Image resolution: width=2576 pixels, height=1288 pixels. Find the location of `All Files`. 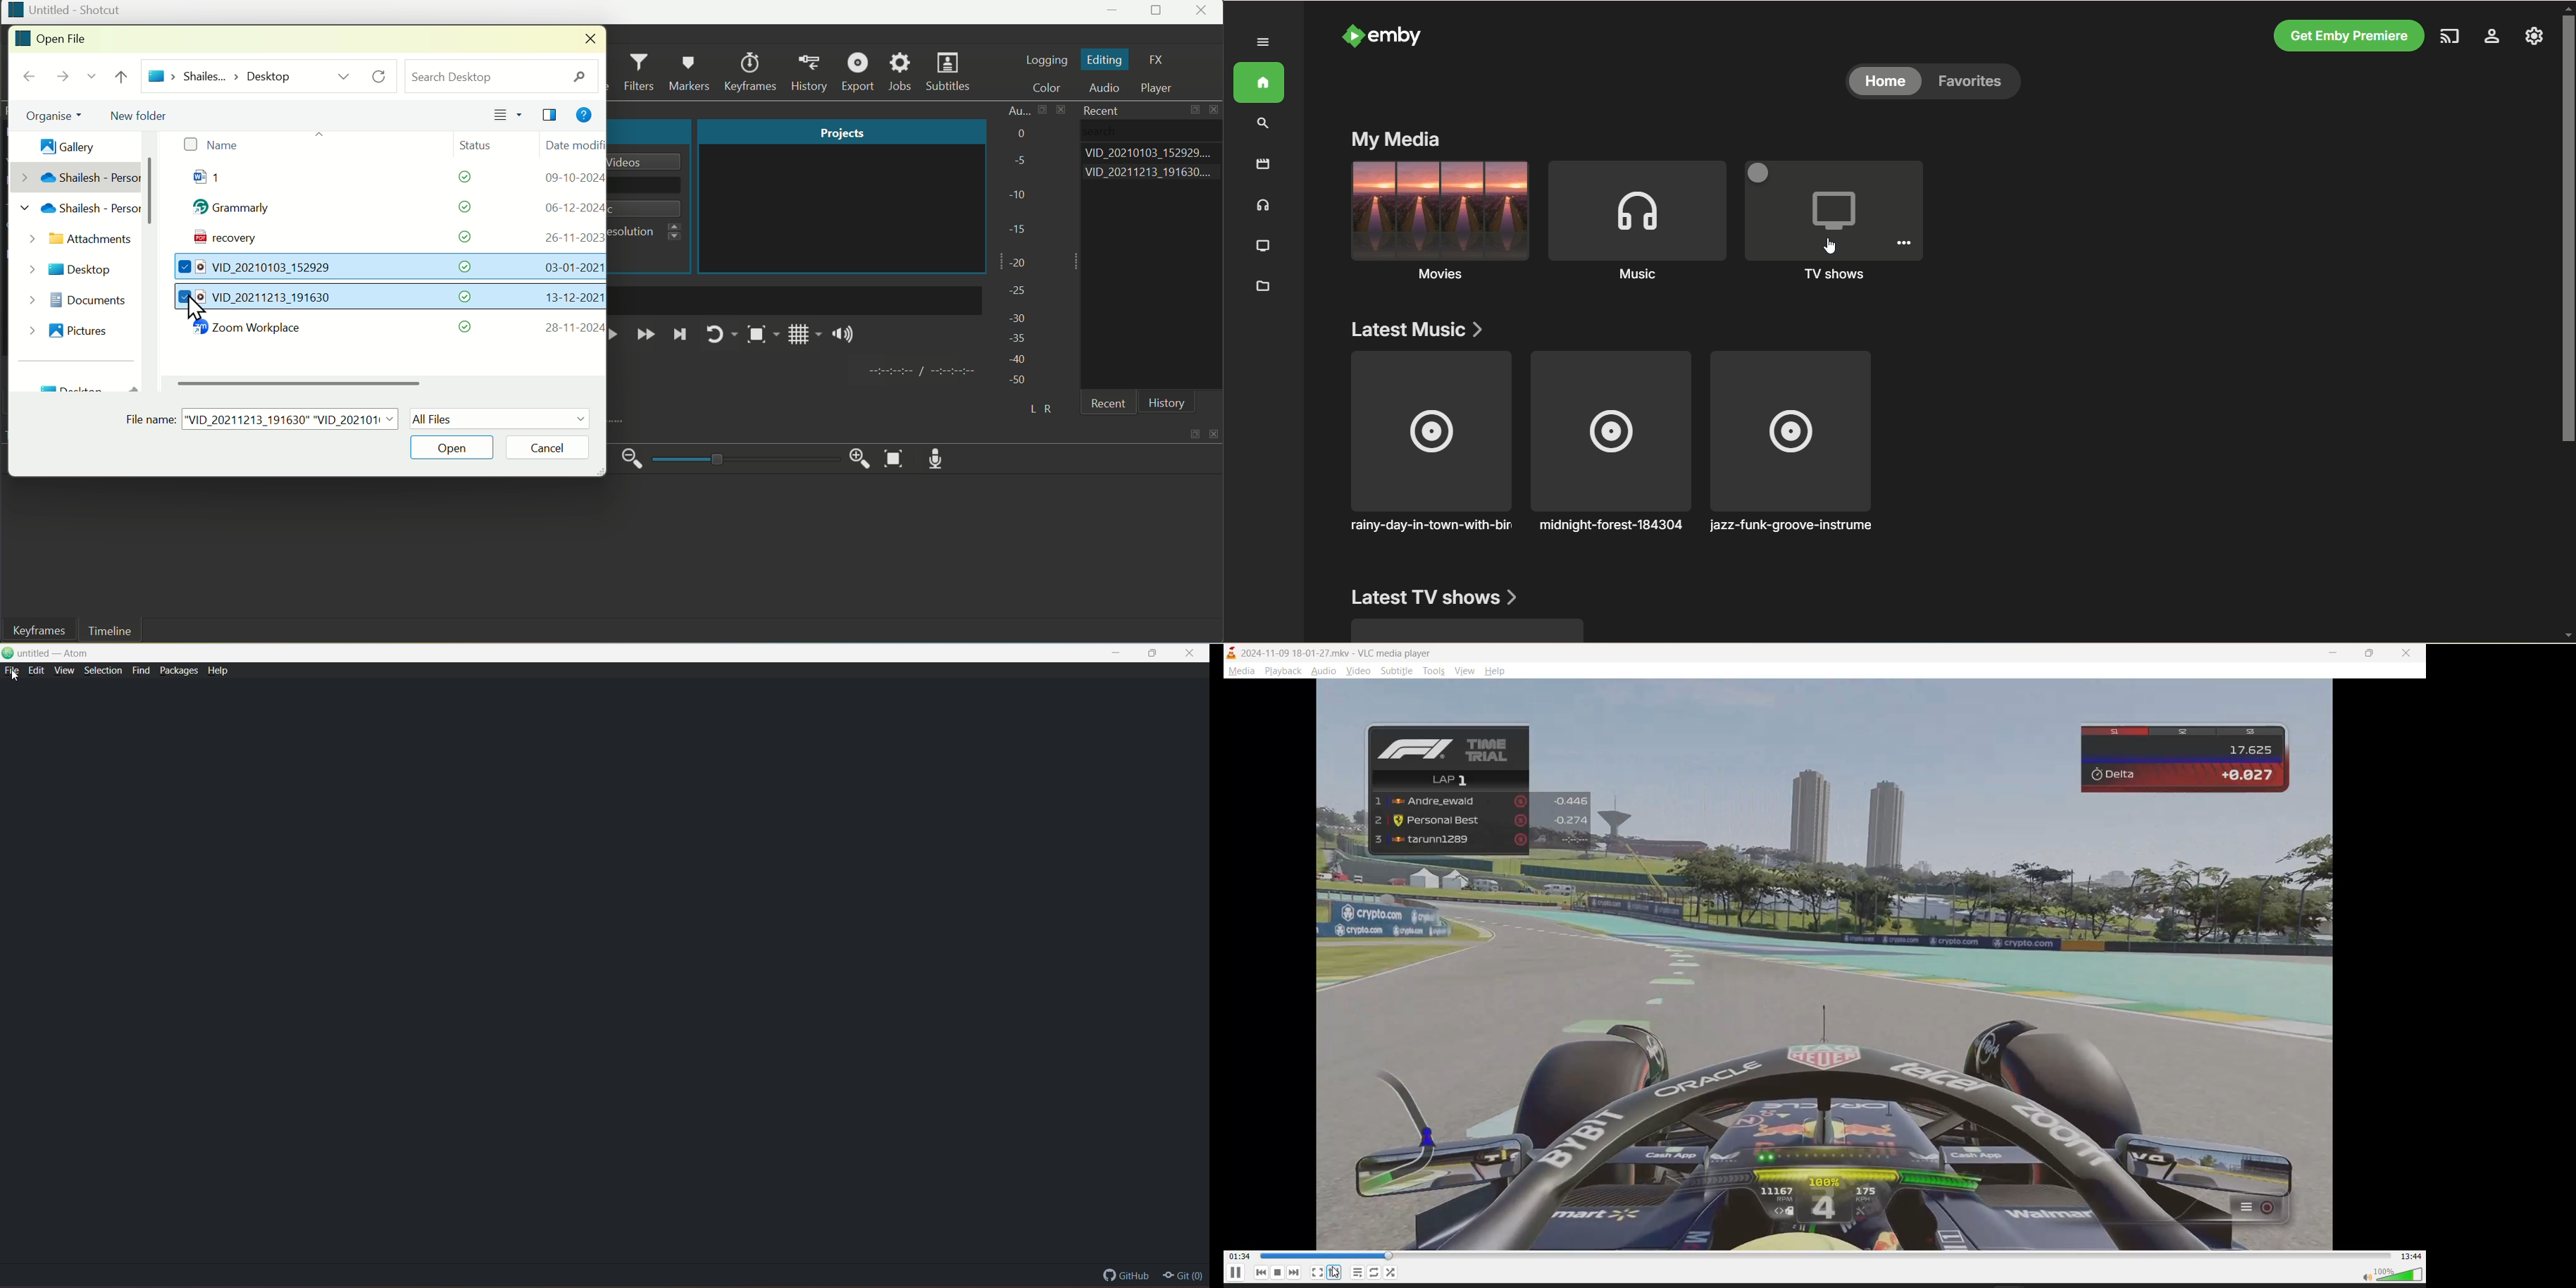

All Files is located at coordinates (500, 418).